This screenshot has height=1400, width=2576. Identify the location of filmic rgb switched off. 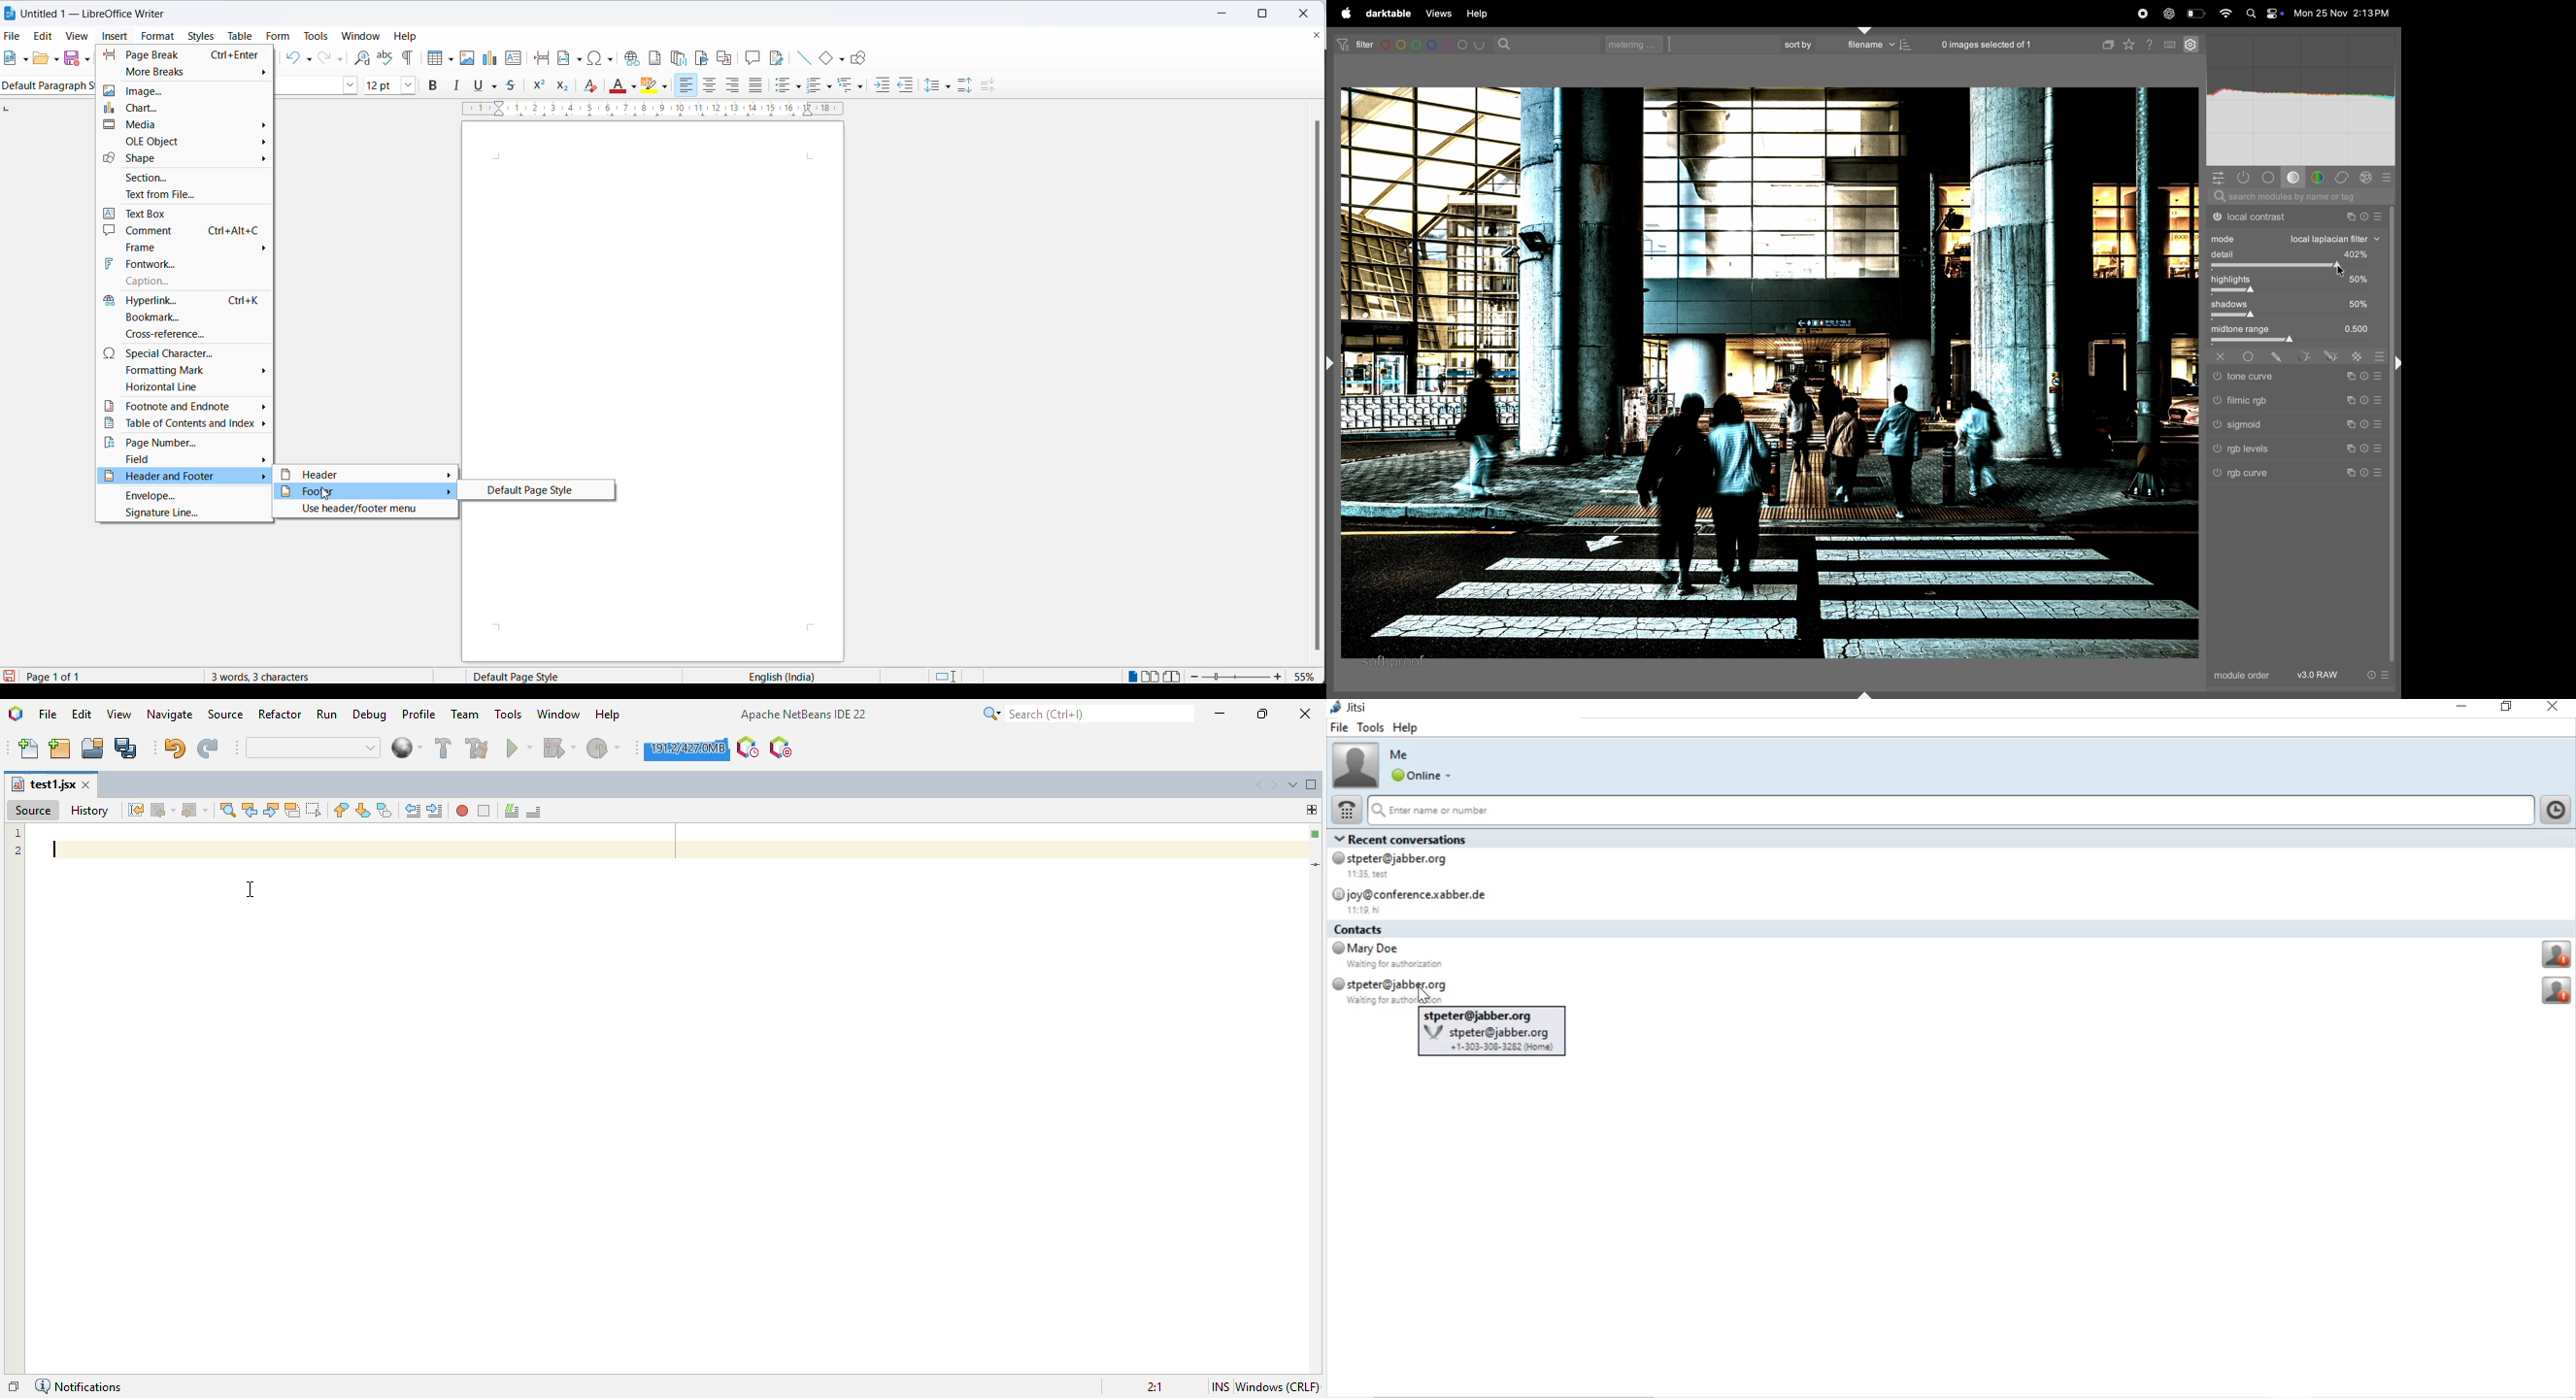
(2216, 401).